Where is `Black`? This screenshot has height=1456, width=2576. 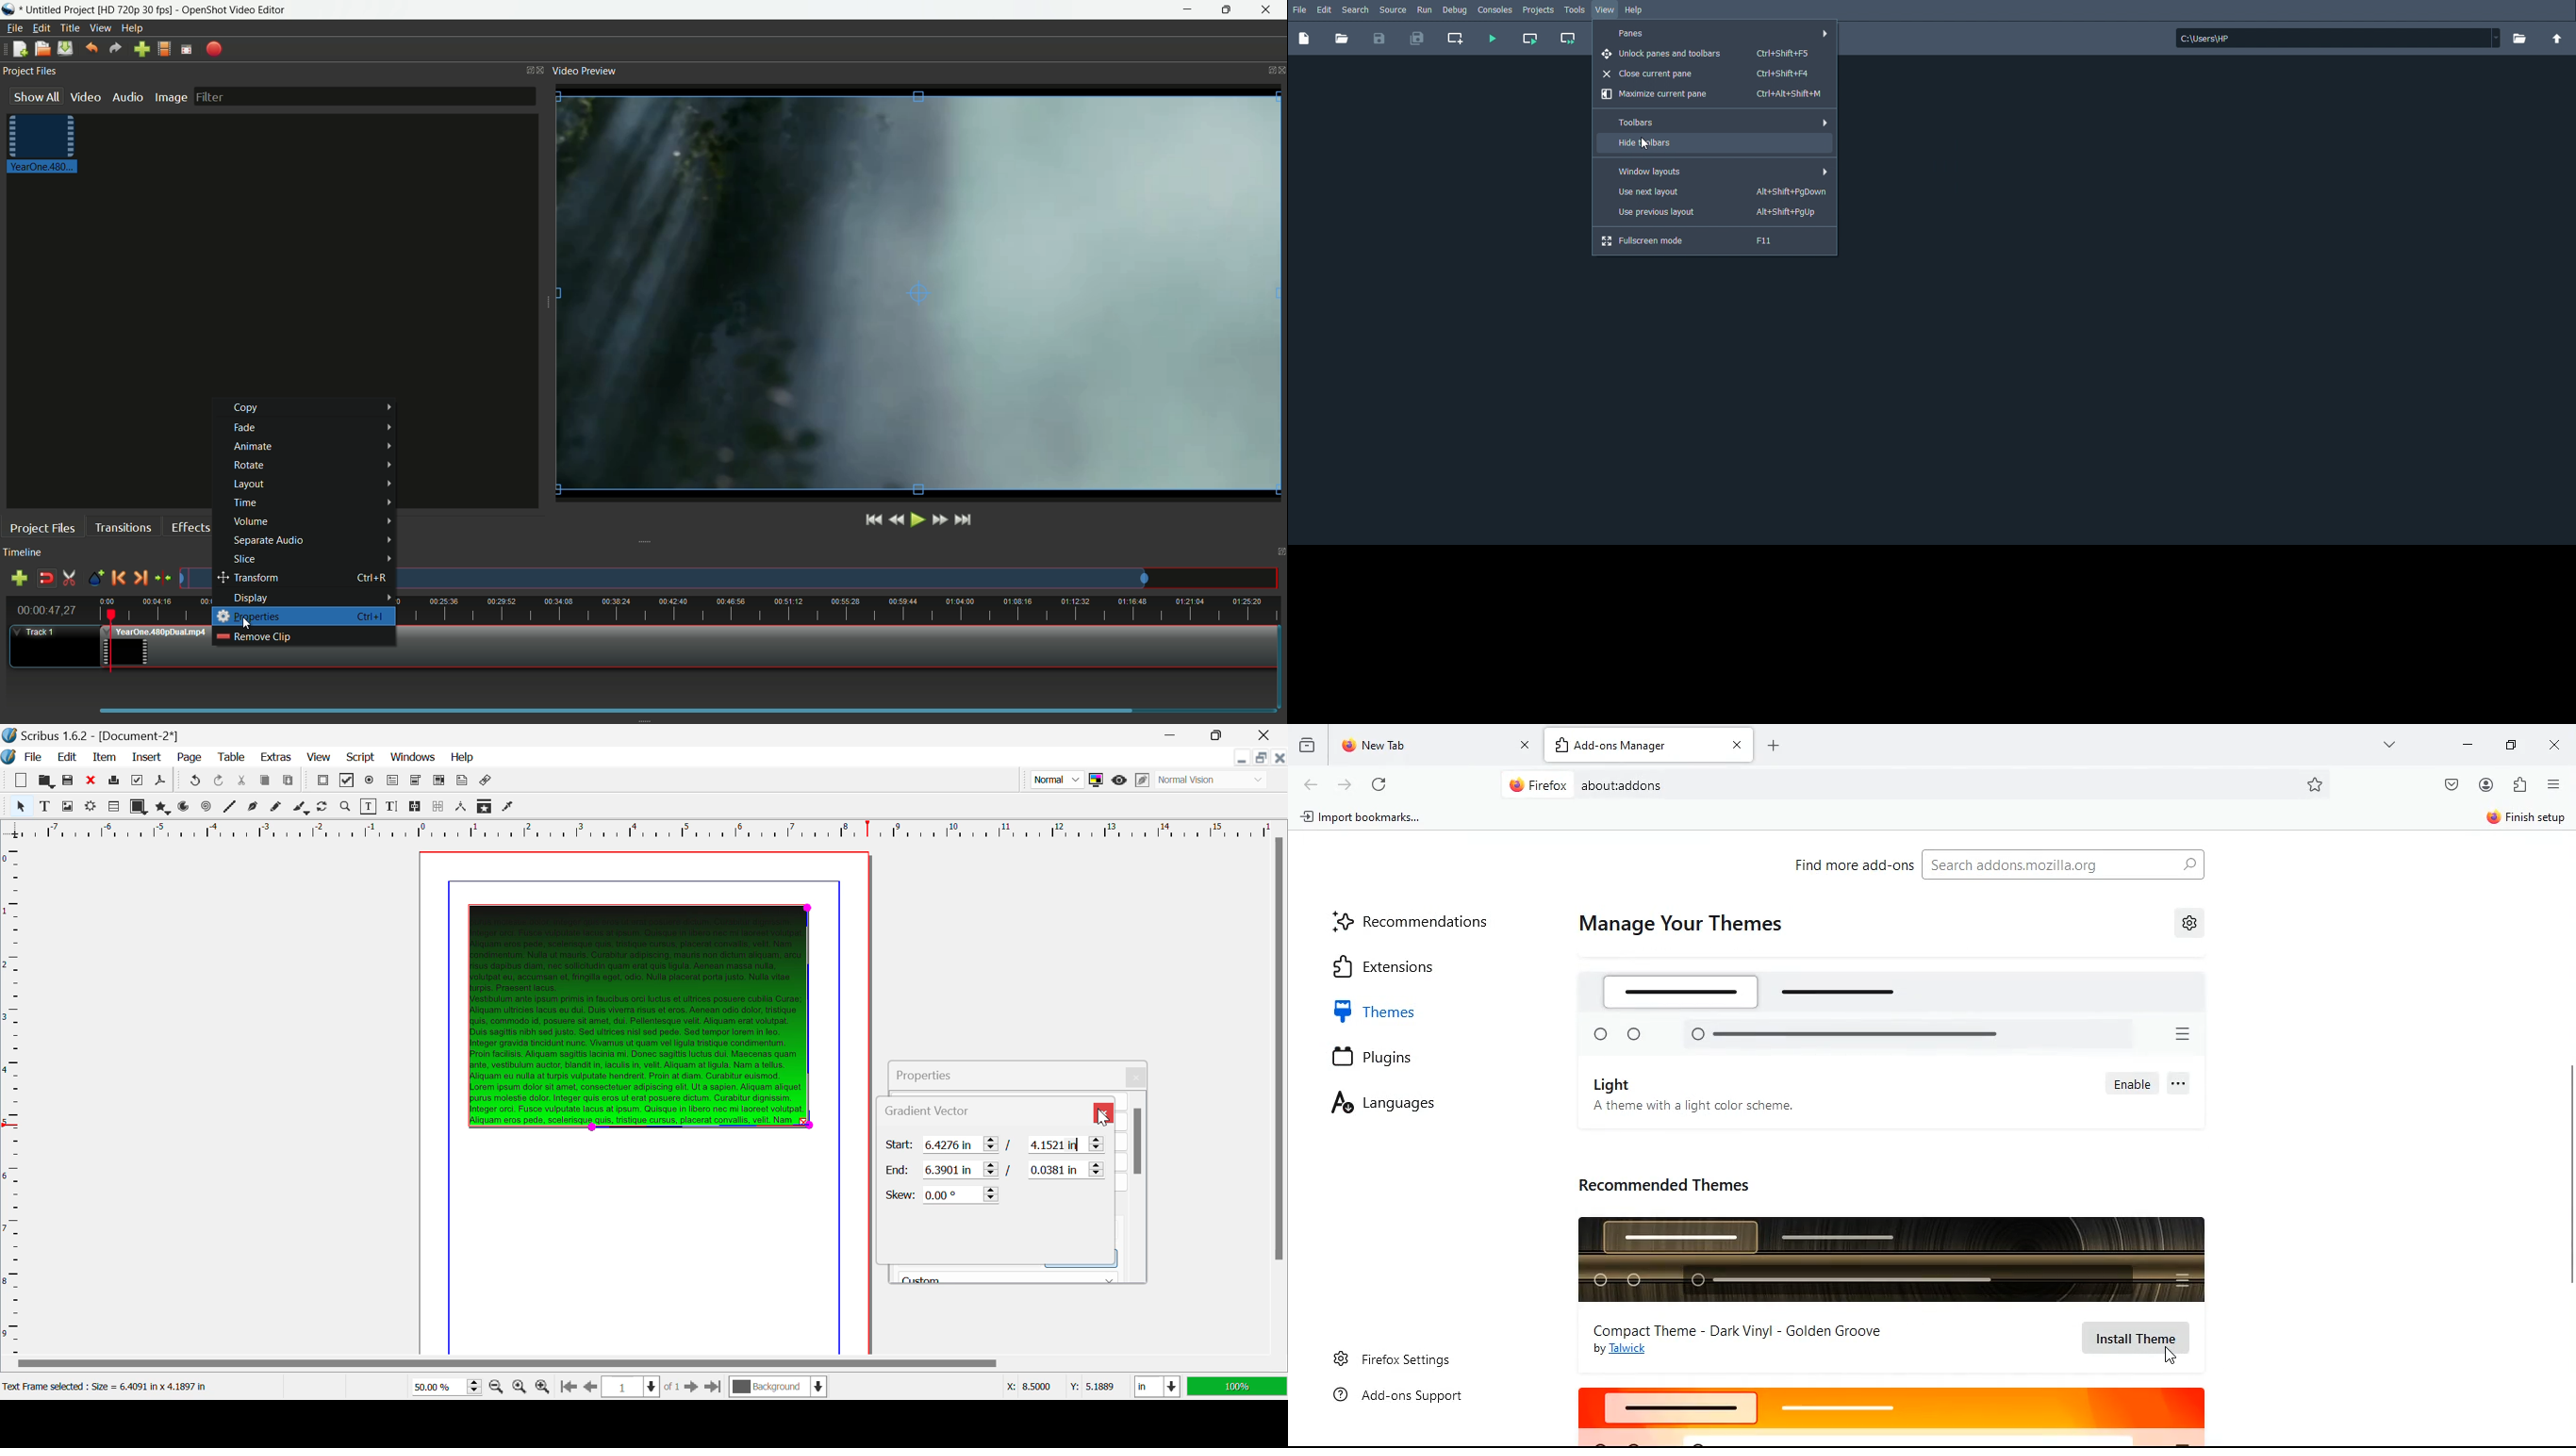 Black is located at coordinates (1009, 1275).